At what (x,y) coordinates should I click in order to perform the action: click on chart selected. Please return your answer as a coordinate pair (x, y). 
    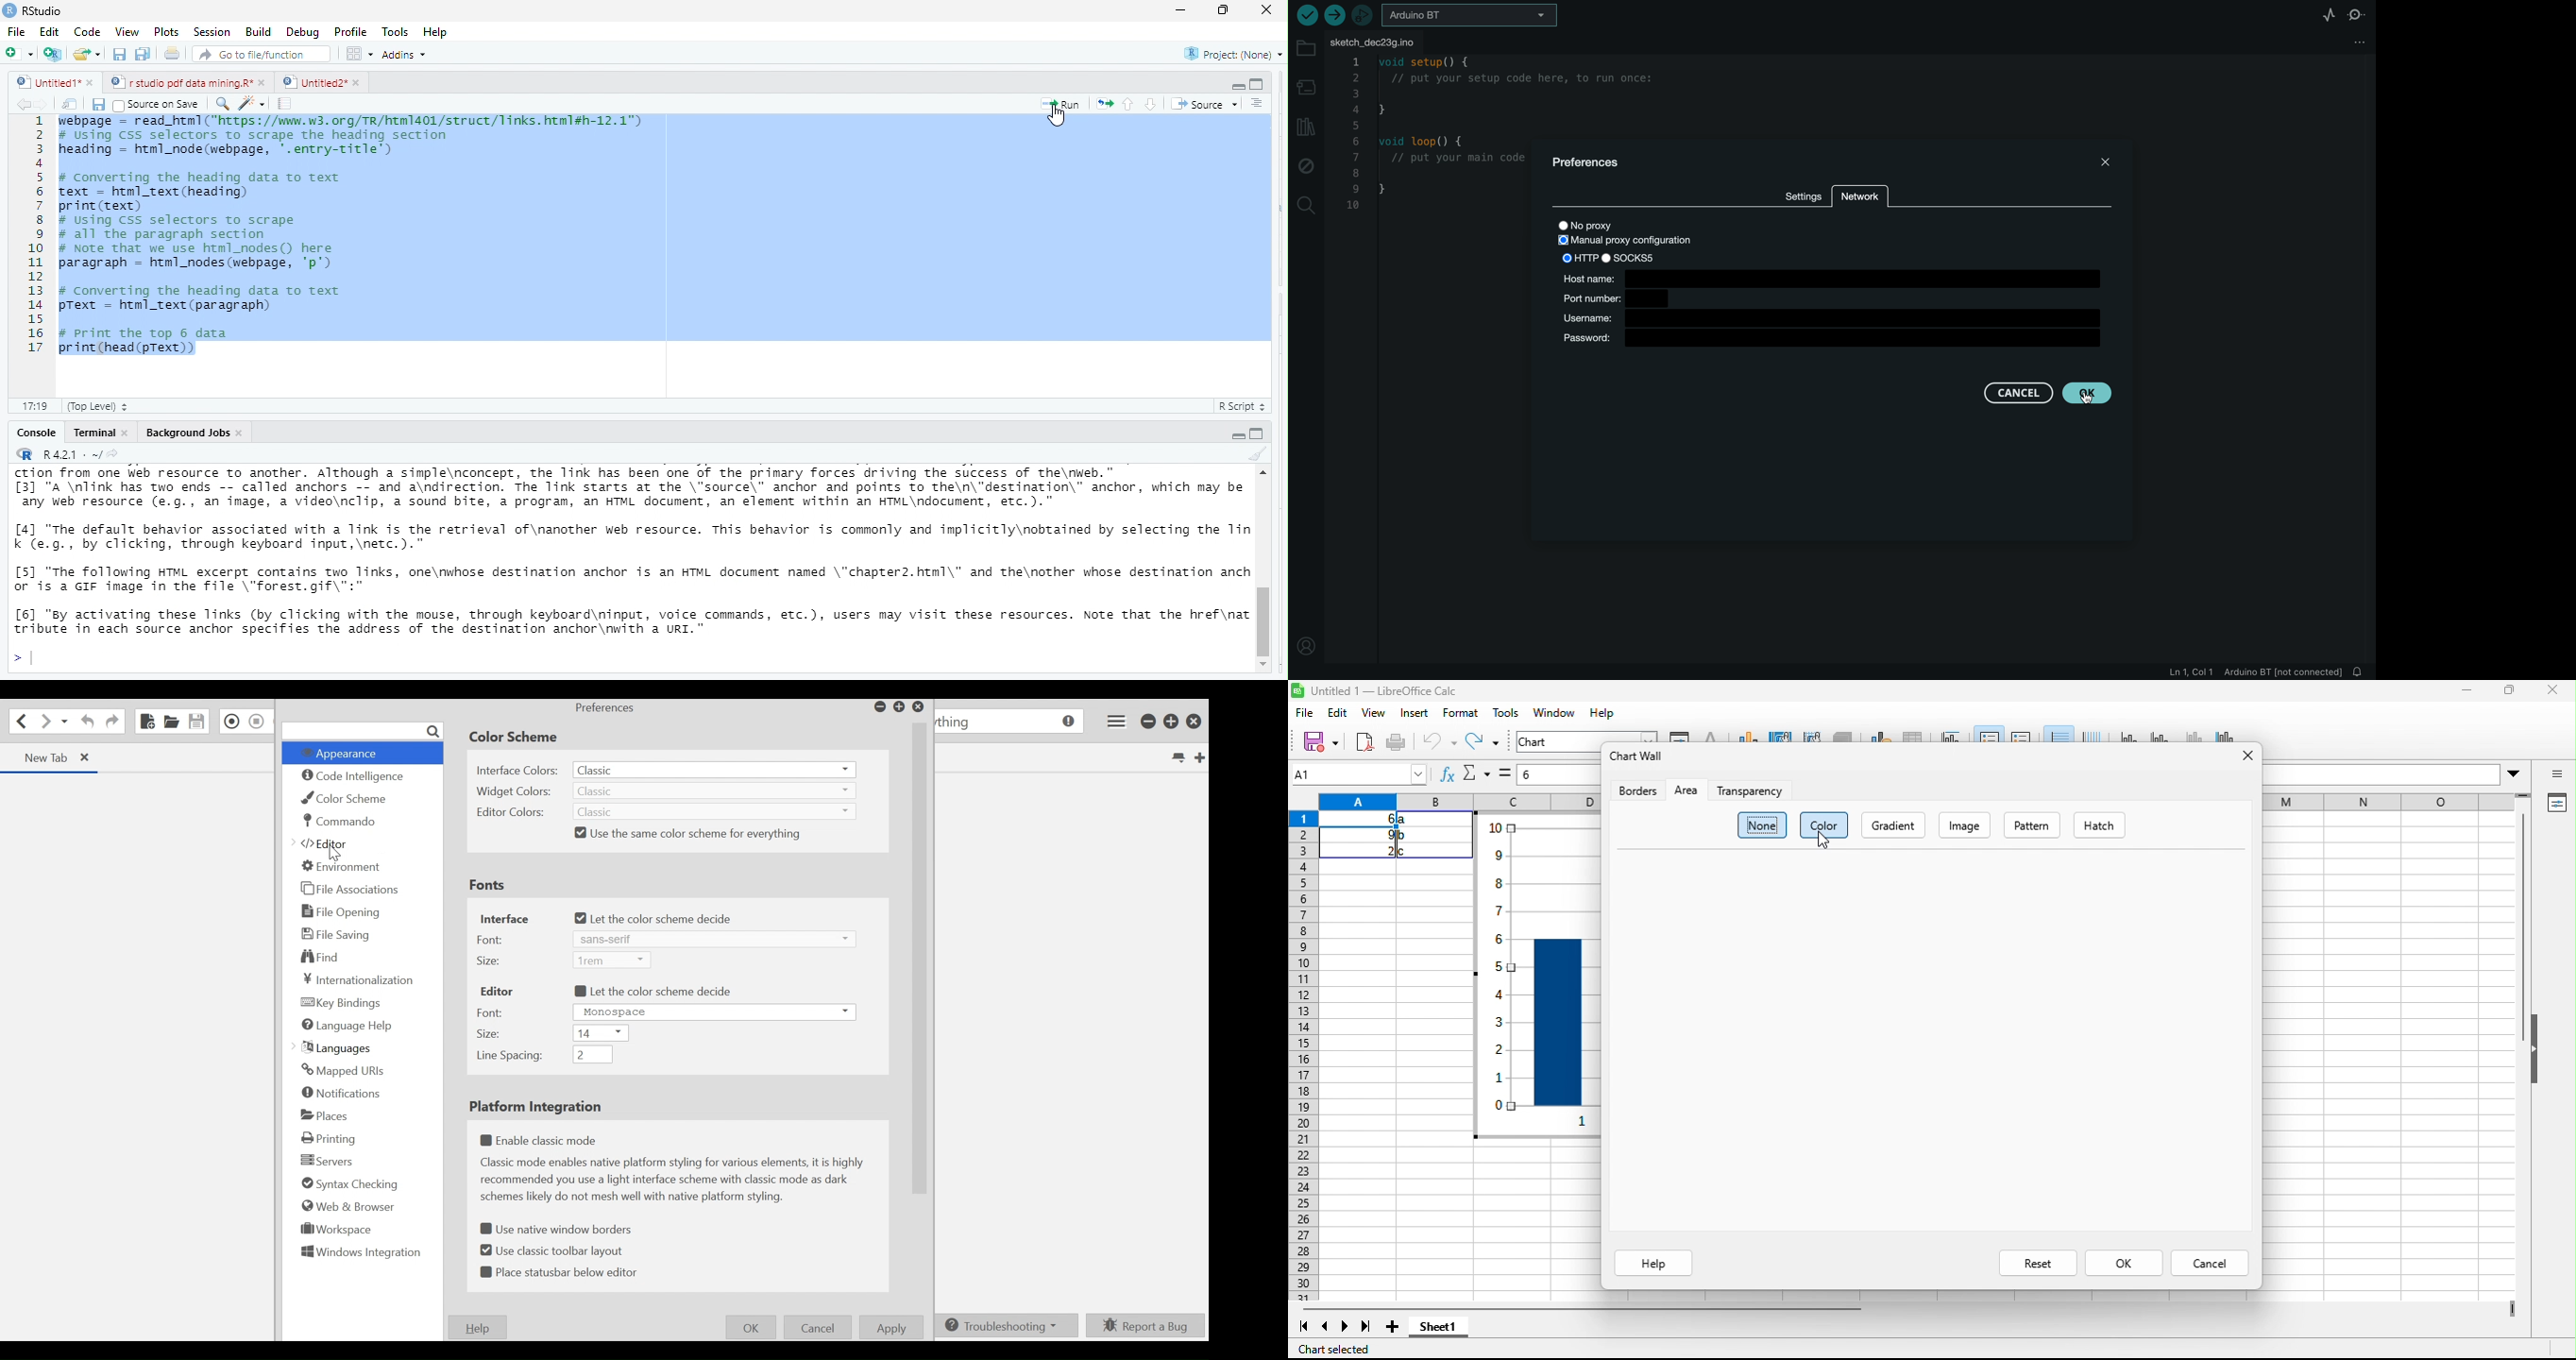
    Looking at the image, I should click on (1344, 1350).